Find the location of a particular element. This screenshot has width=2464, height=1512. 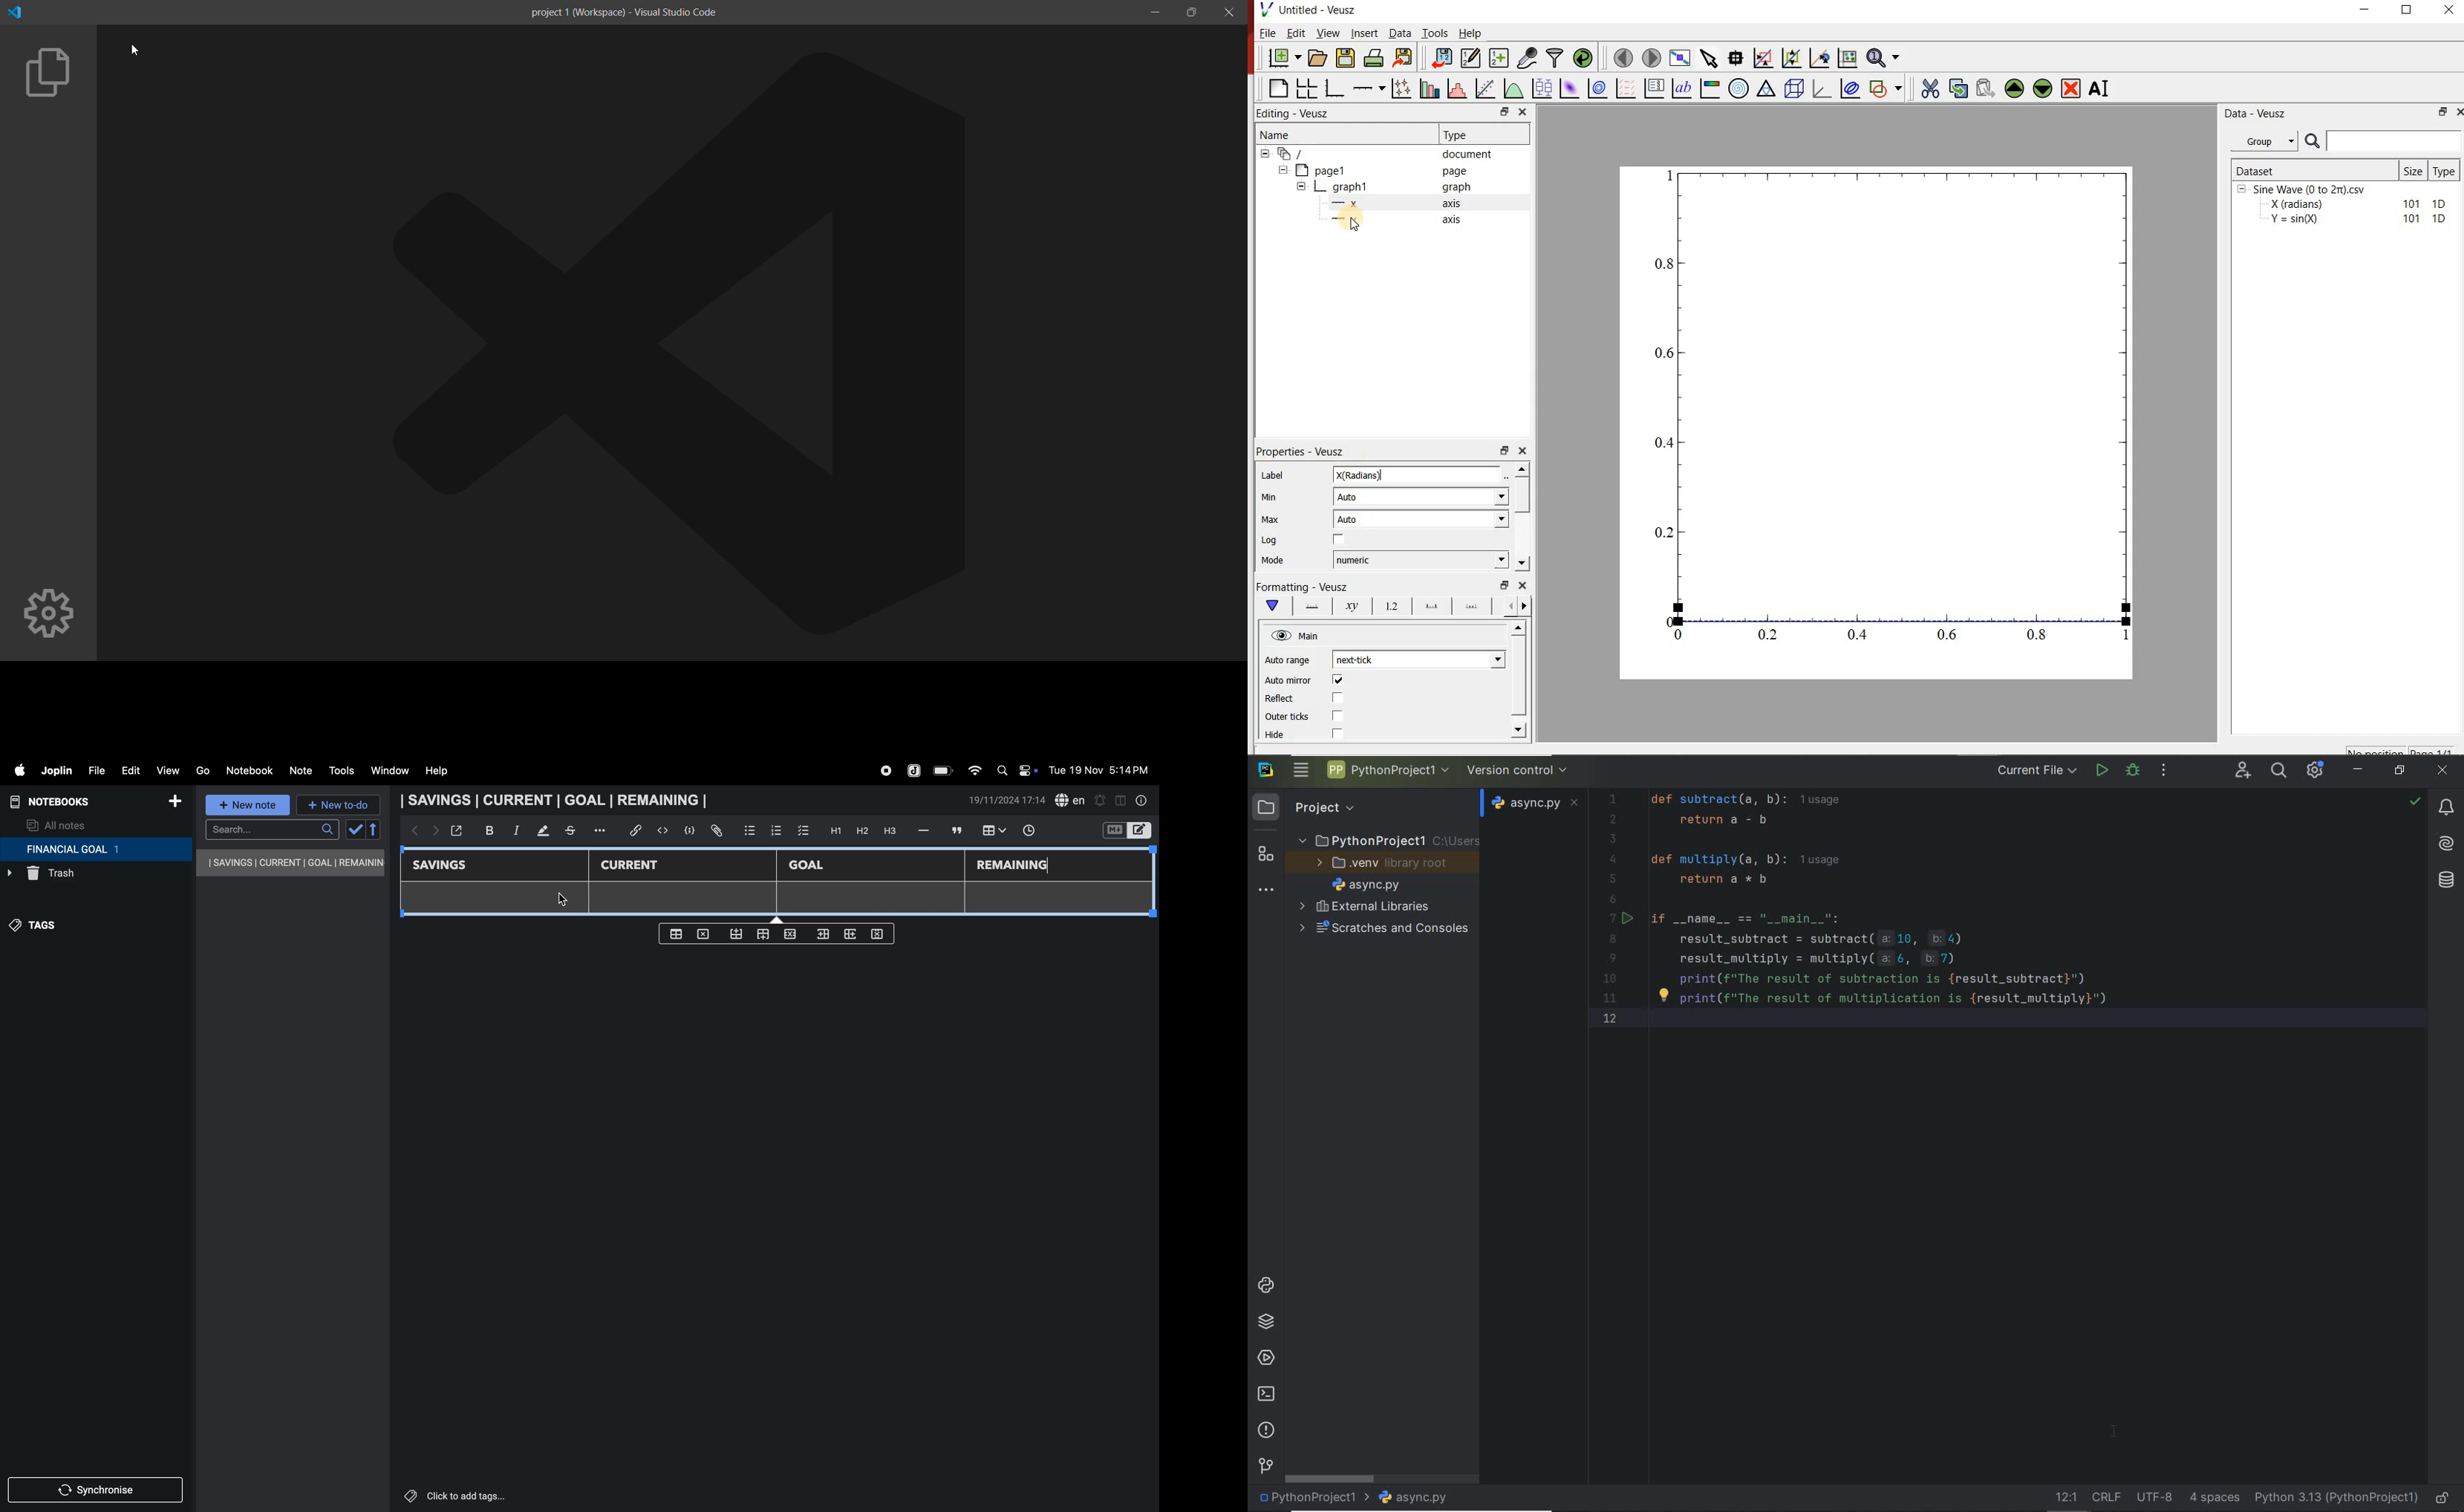

@ main is located at coordinates (1295, 637).